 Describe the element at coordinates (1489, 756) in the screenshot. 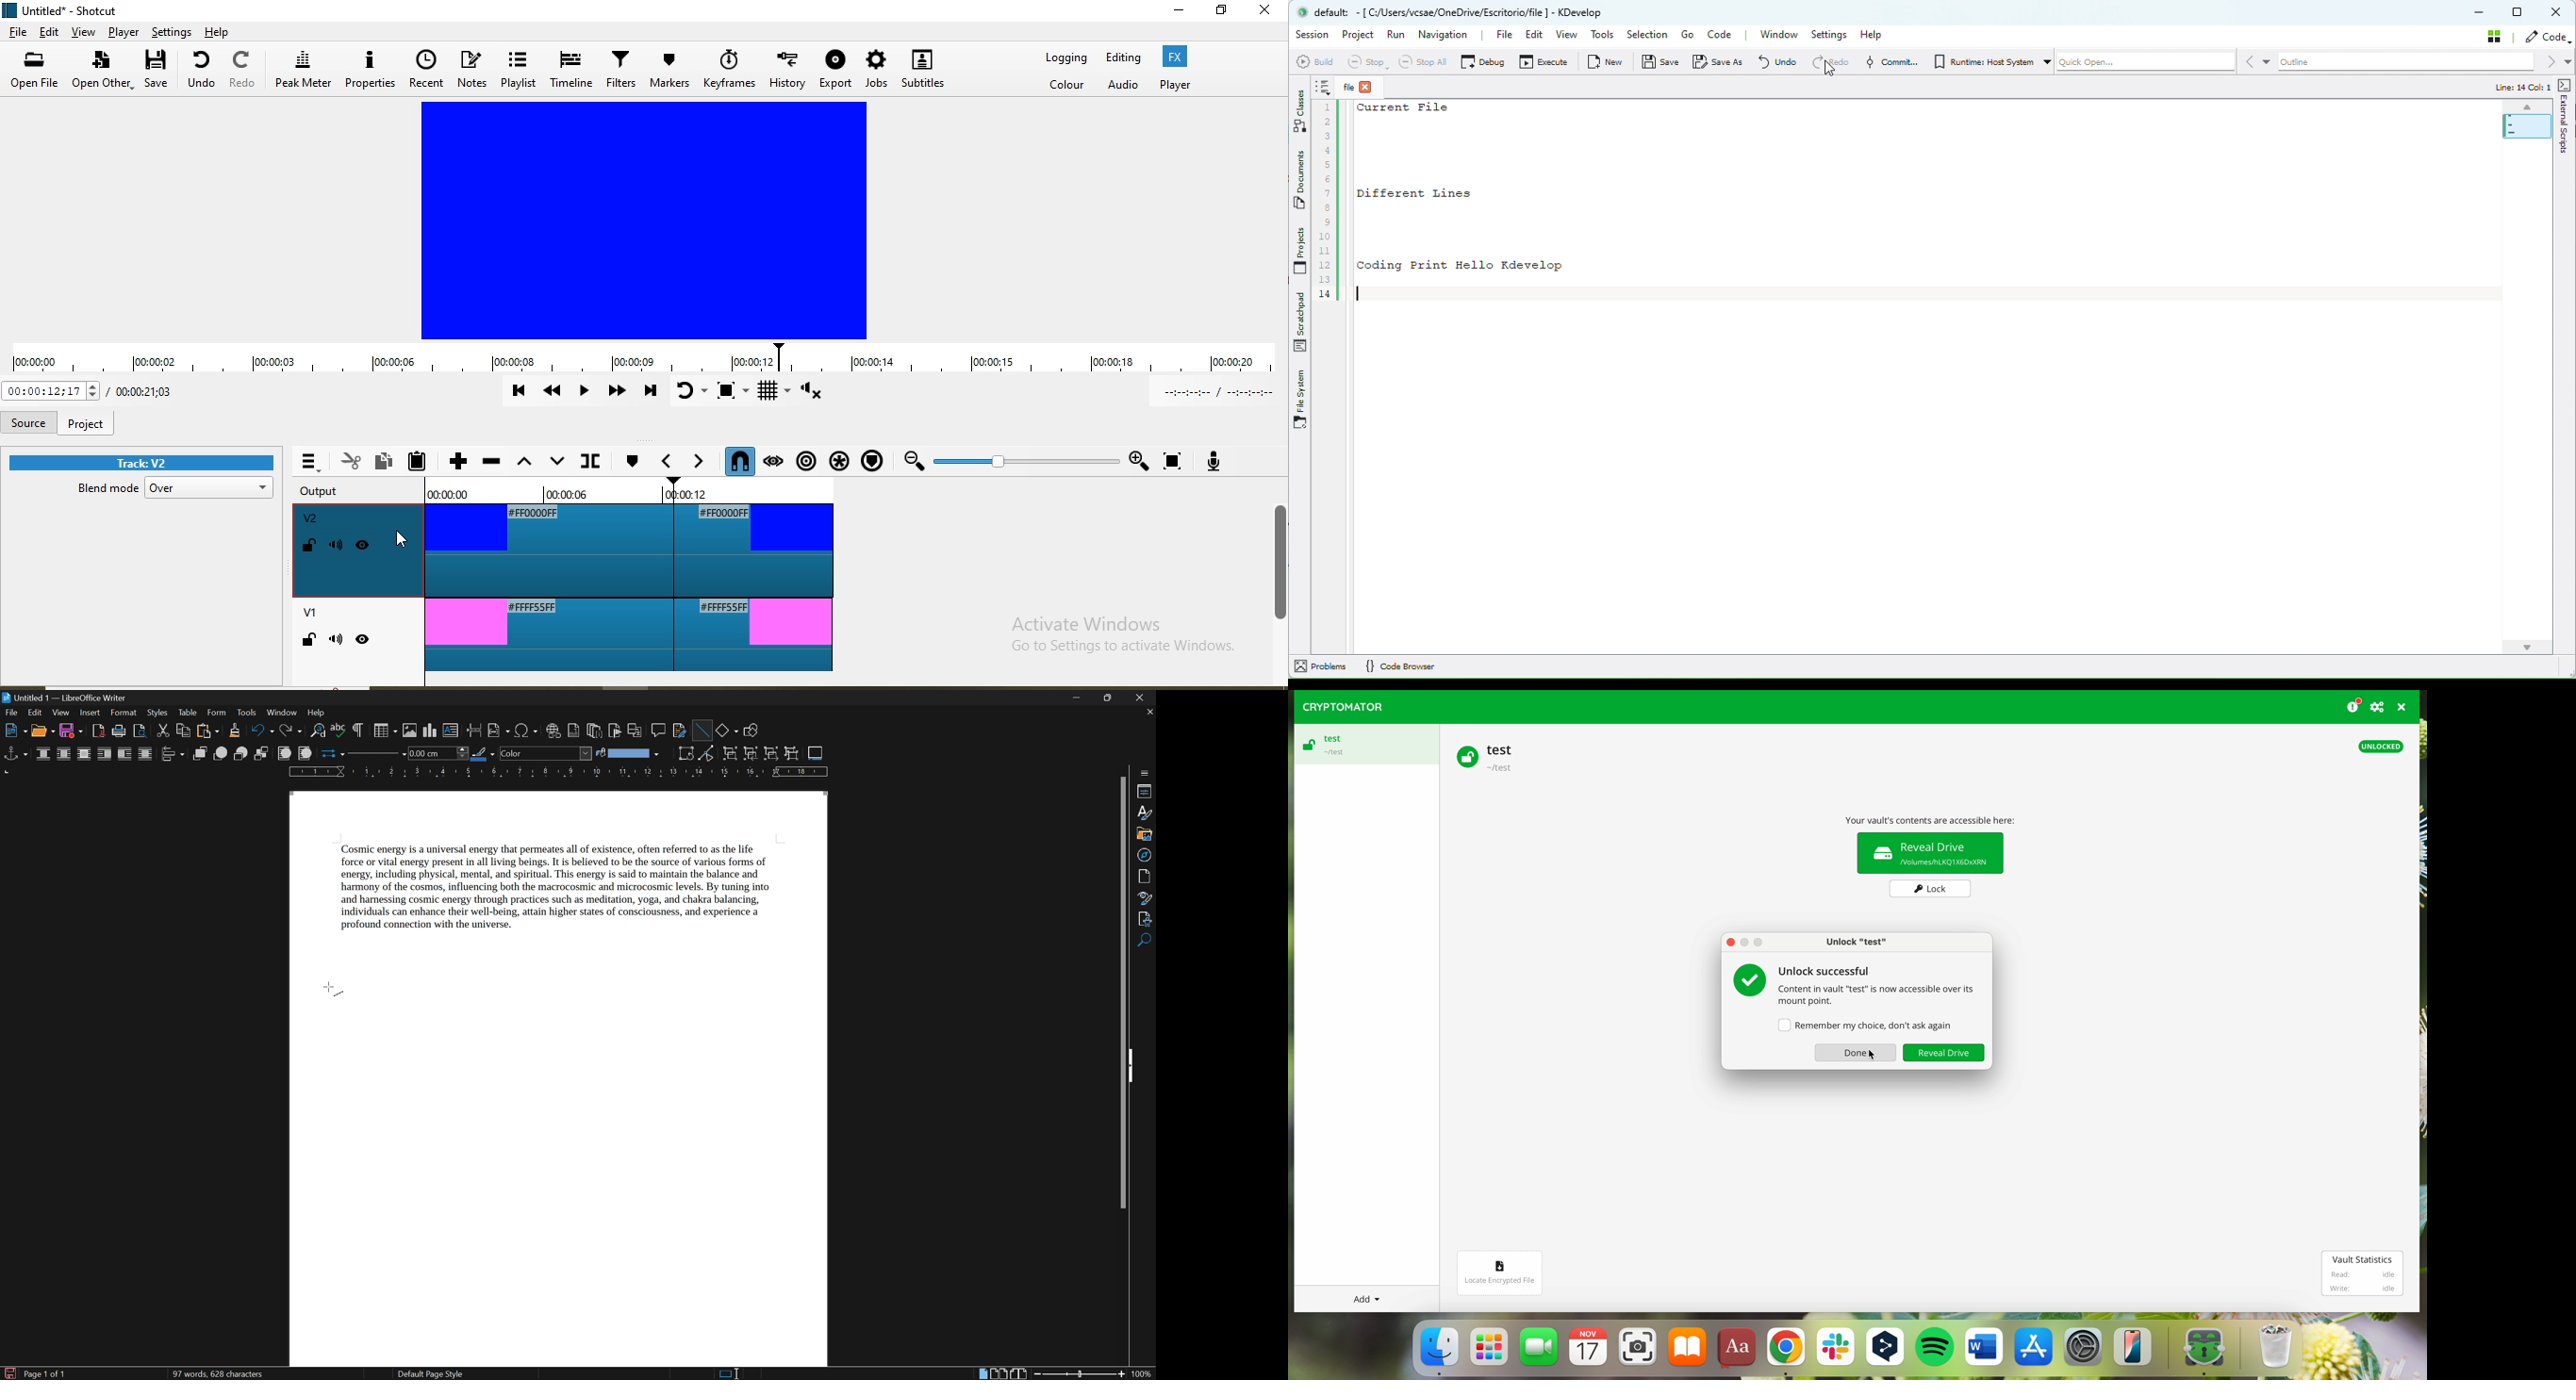

I see `test vault` at that location.